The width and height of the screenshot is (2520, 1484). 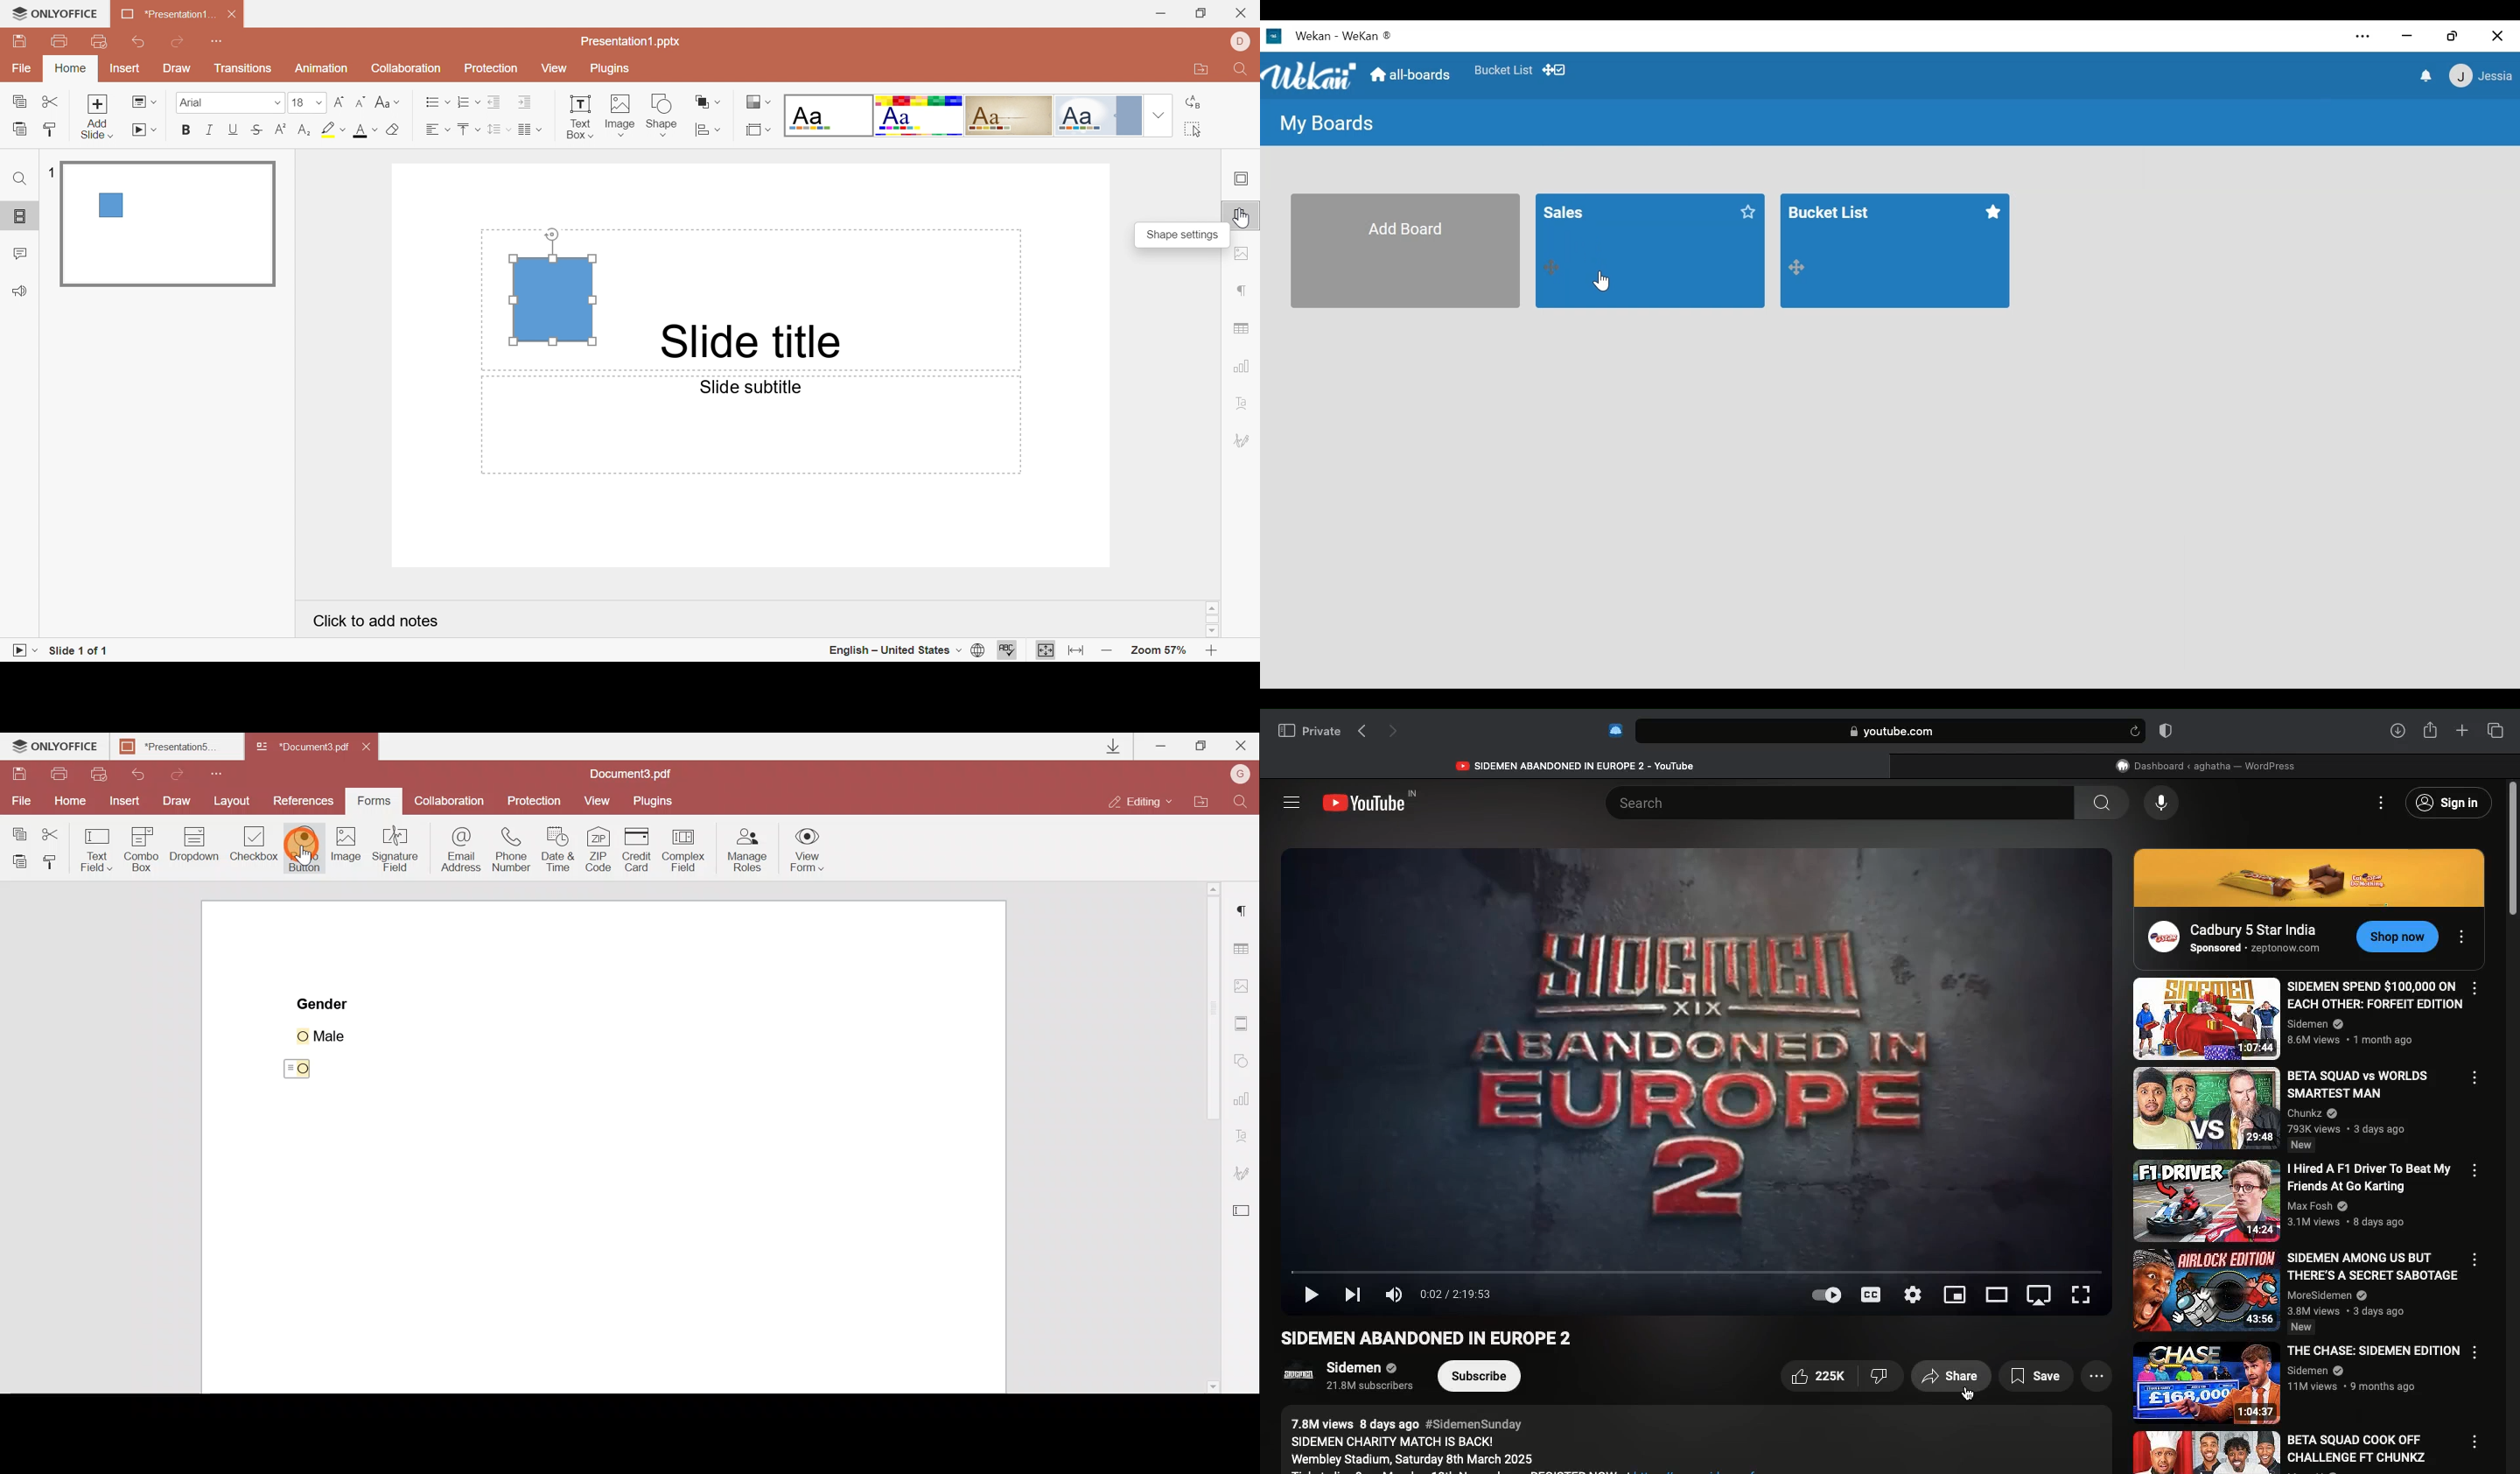 I want to click on Play, so click(x=1313, y=1298).